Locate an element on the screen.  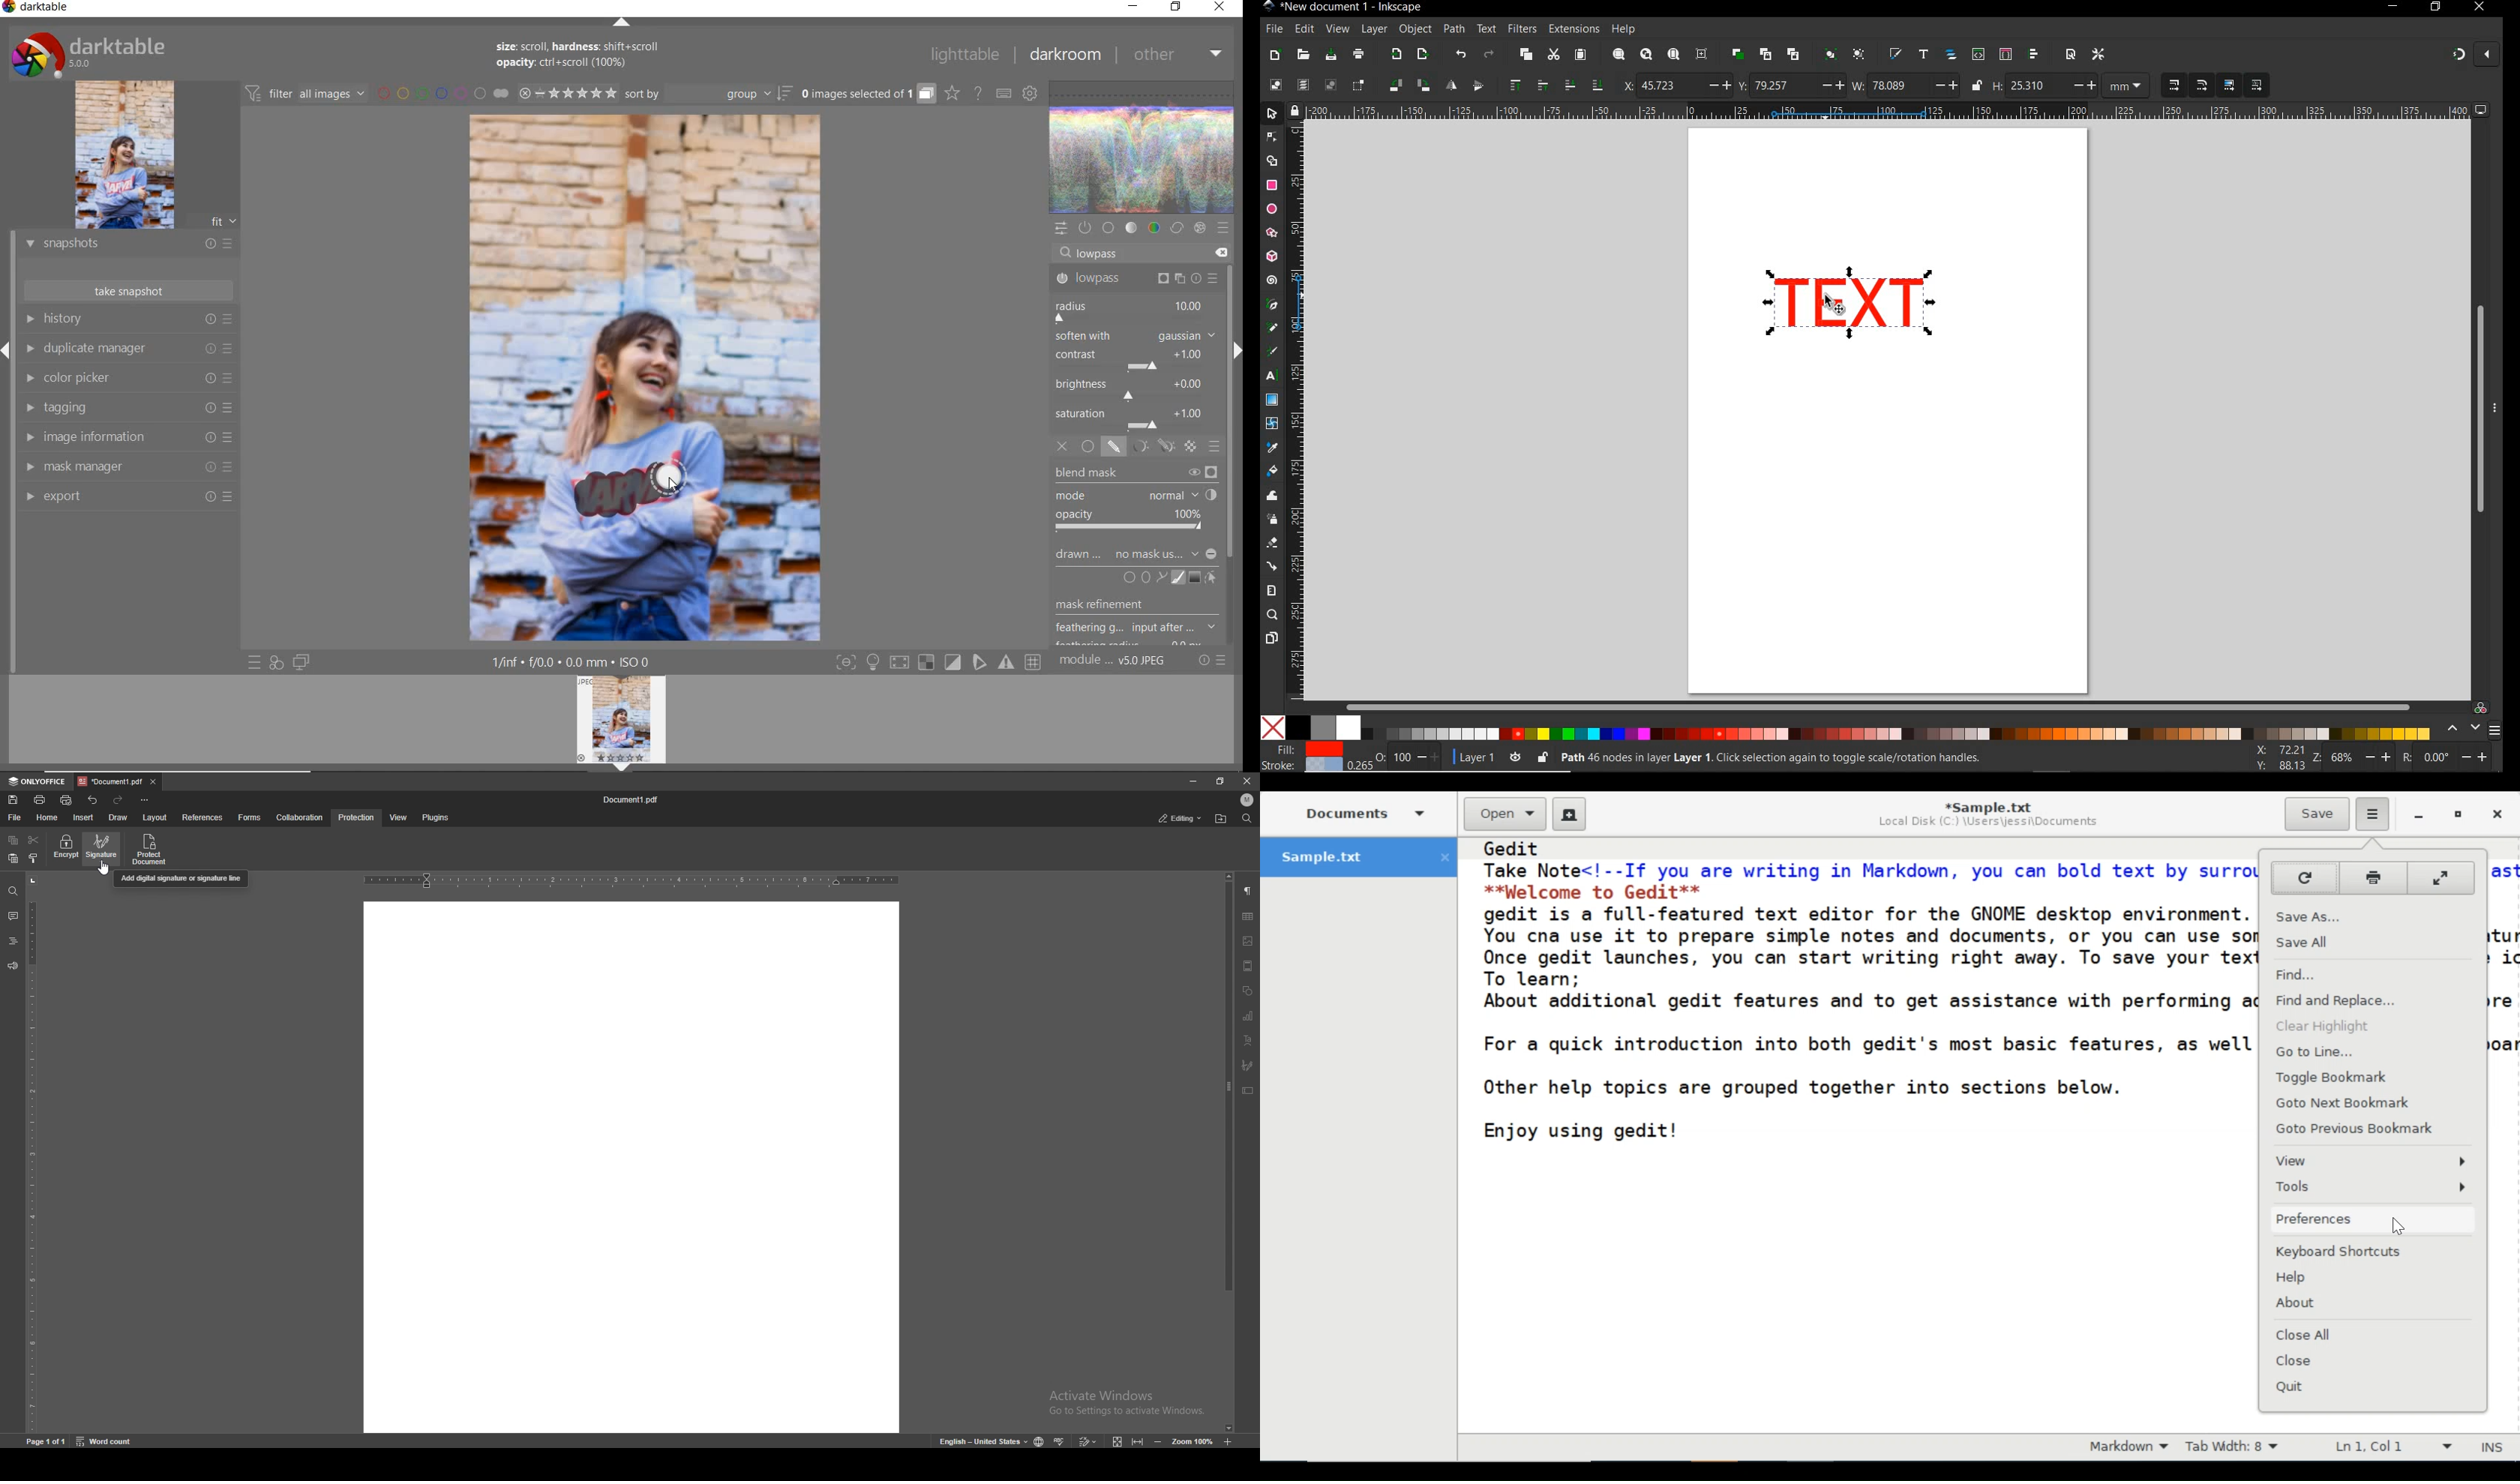
musk refinement is located at coordinates (1127, 607).